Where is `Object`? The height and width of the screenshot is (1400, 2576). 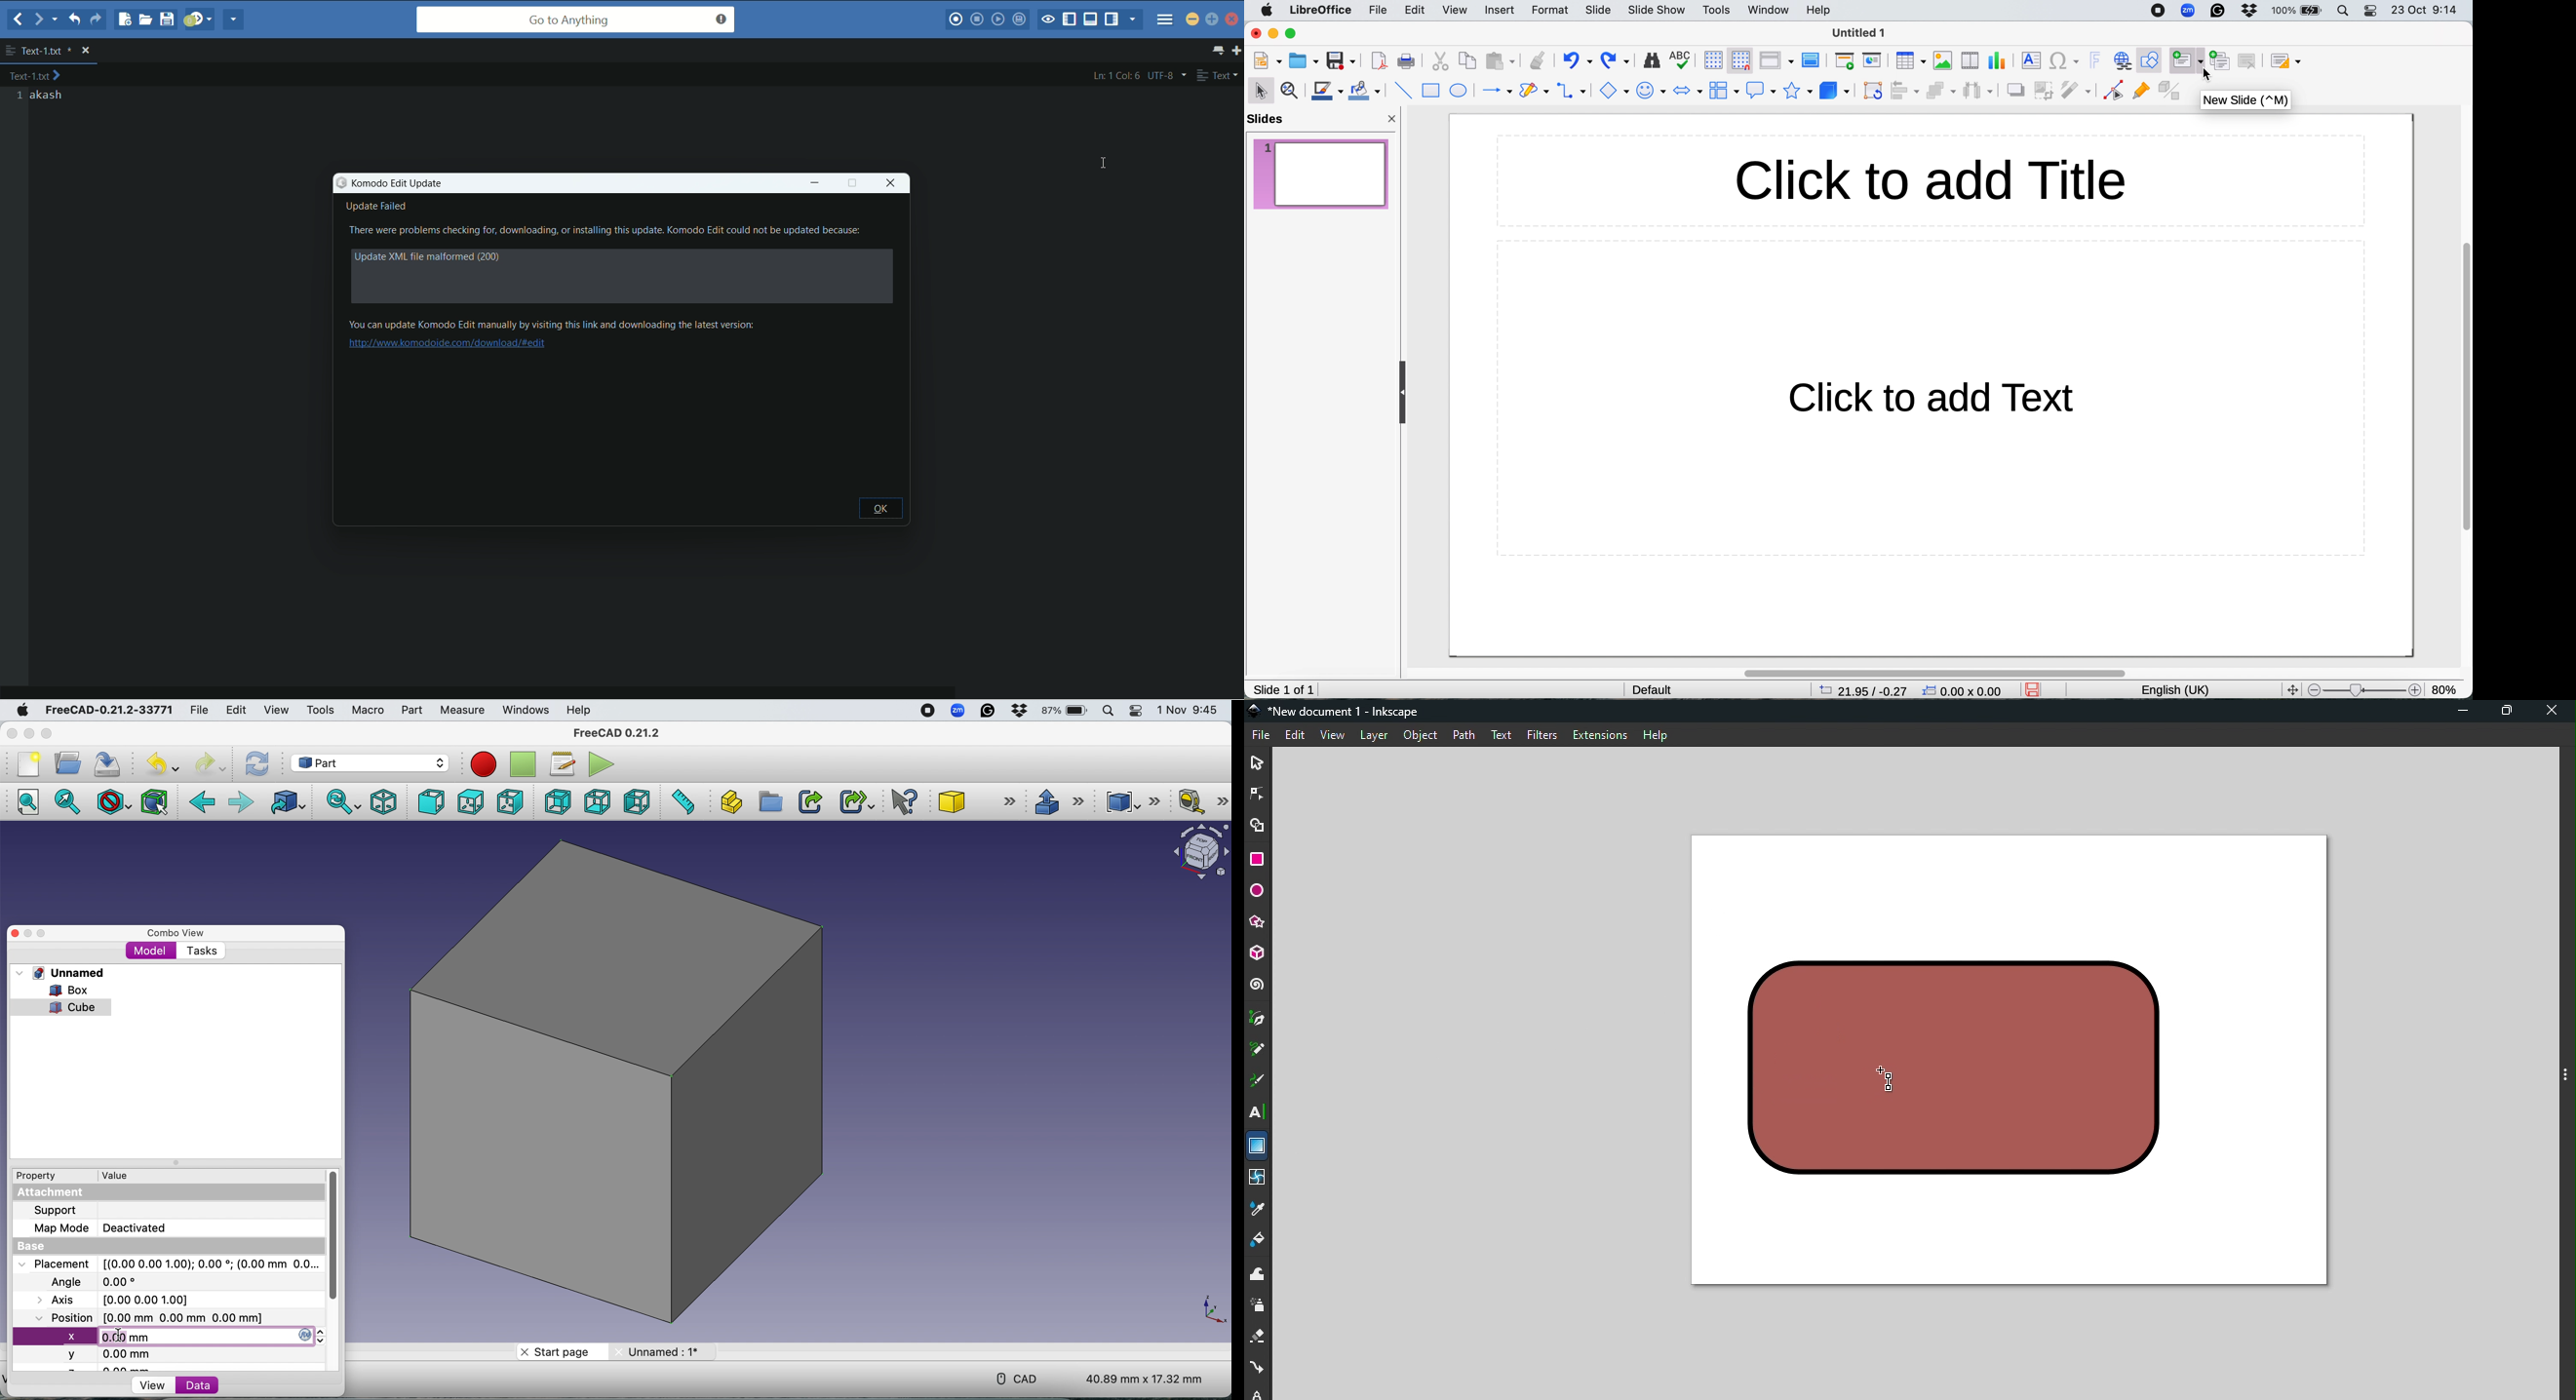 Object is located at coordinates (1420, 735).